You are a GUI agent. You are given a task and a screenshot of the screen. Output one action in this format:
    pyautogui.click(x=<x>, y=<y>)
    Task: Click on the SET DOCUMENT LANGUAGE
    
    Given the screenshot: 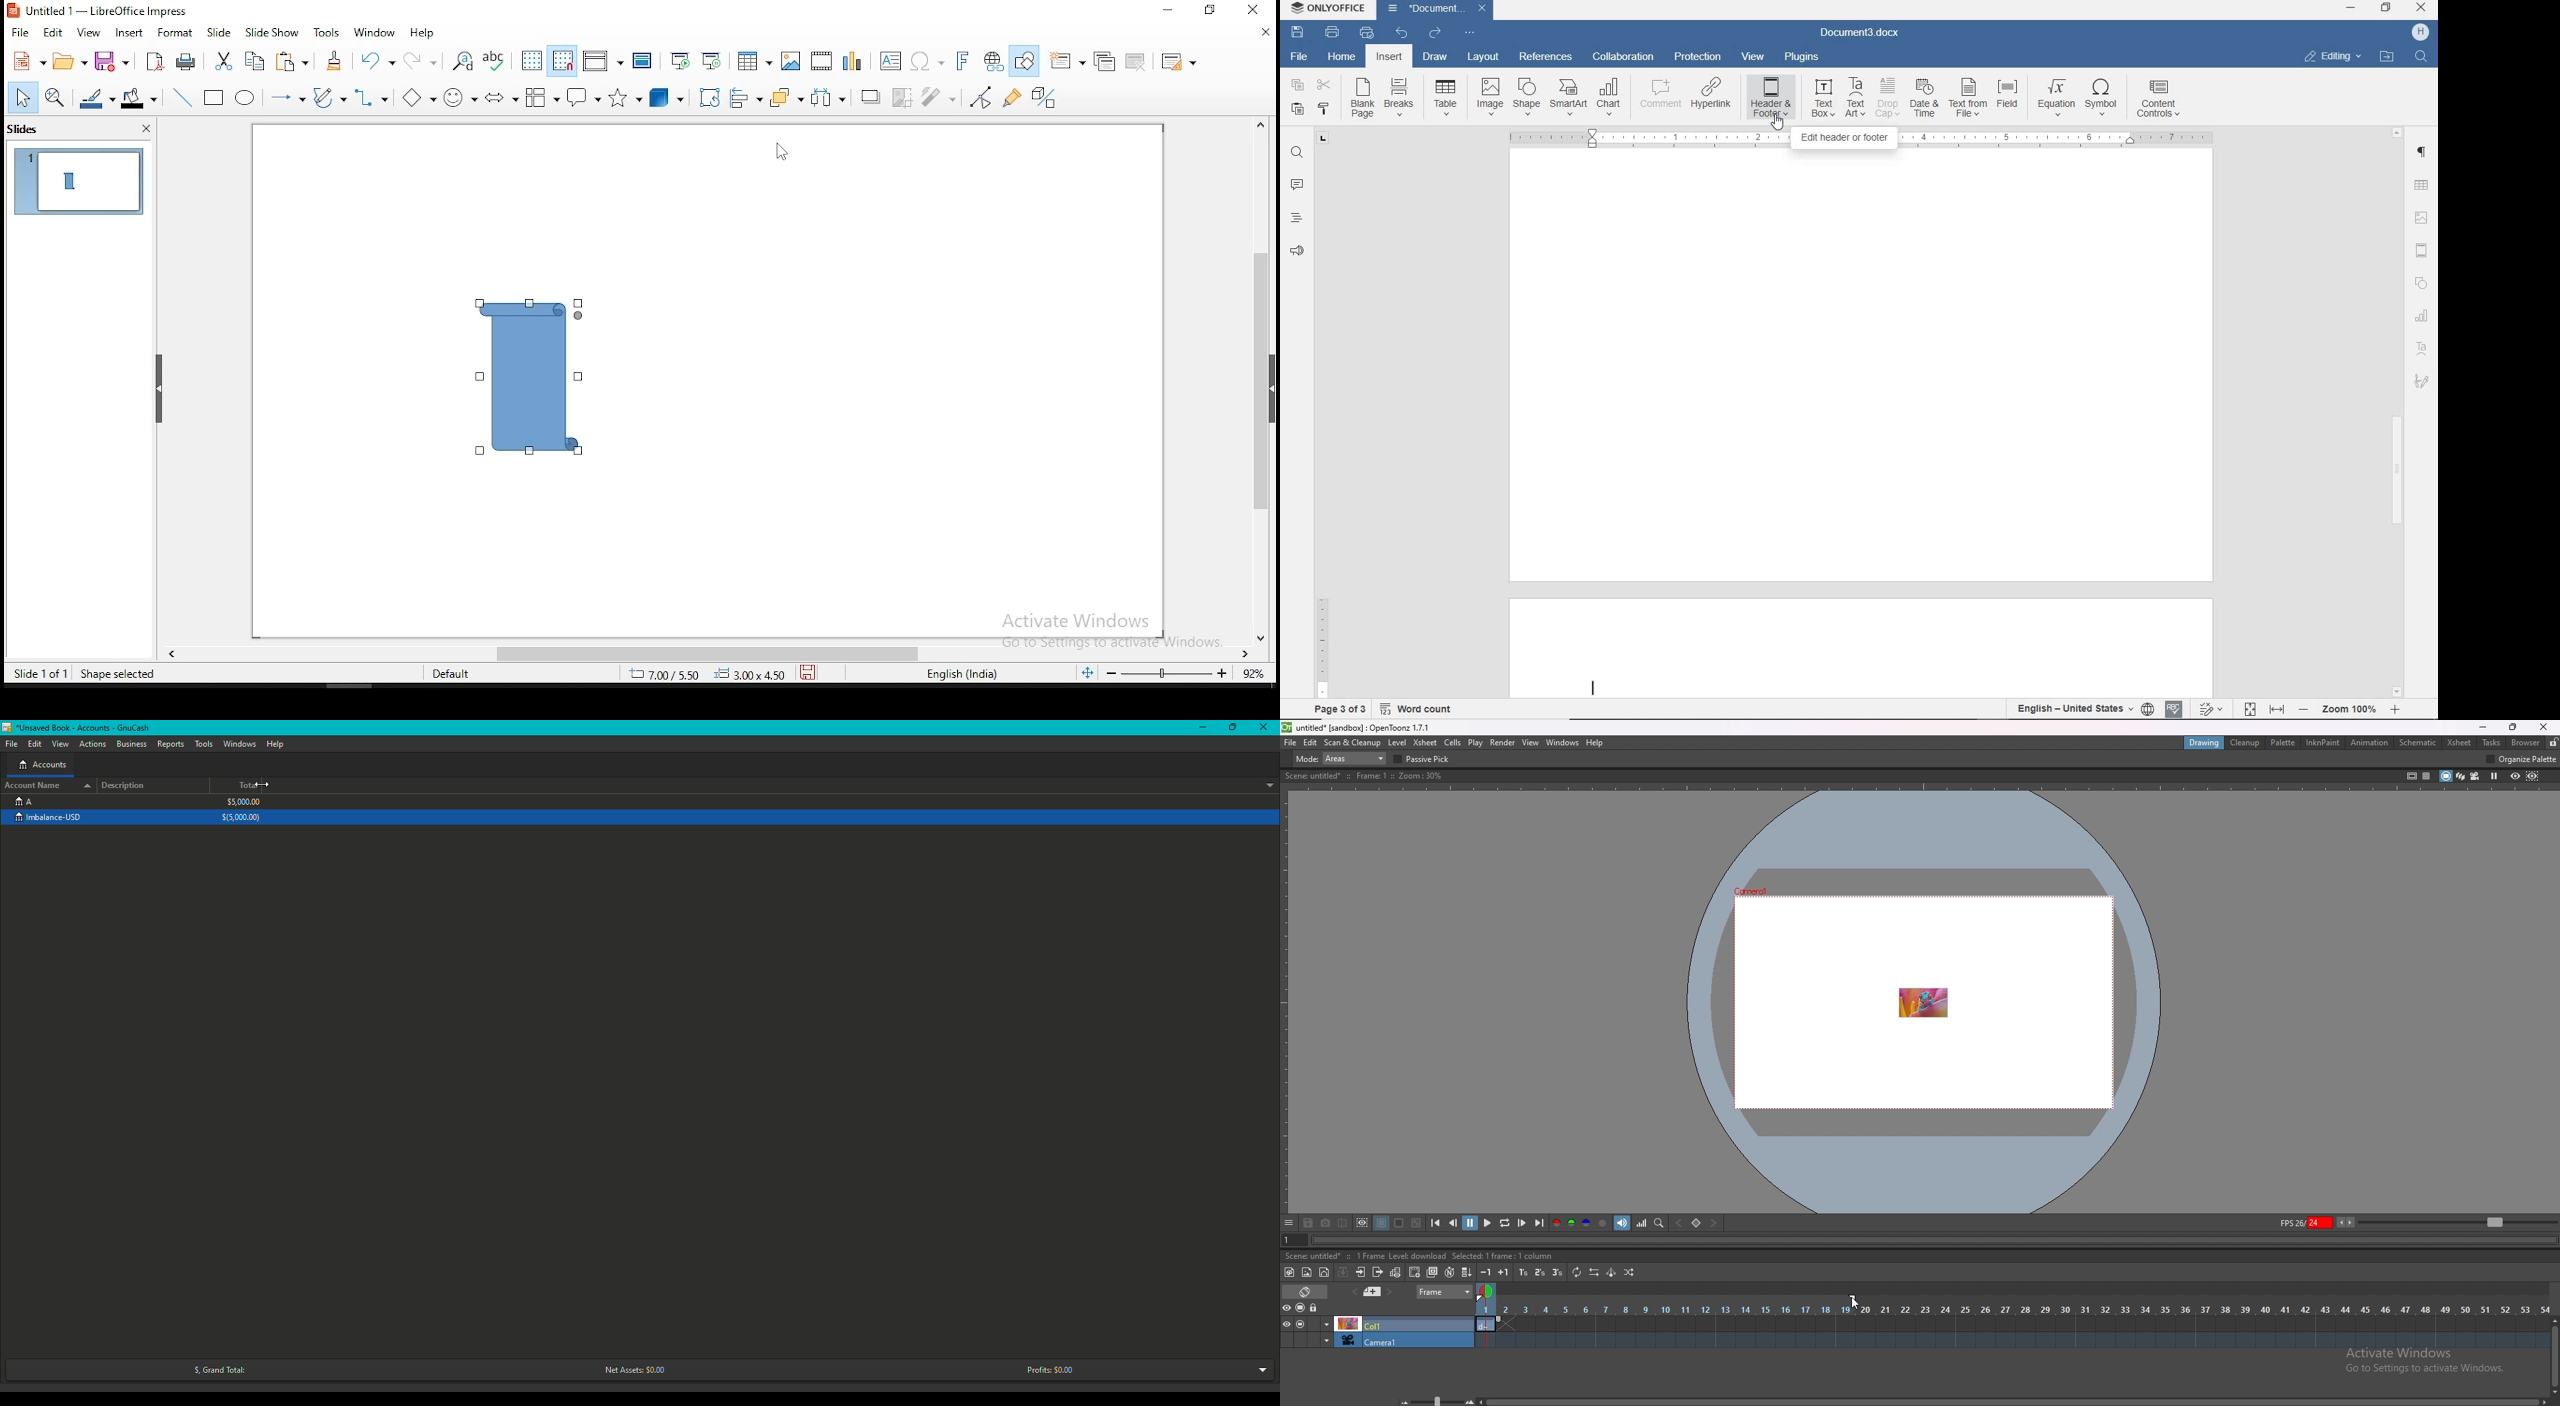 What is the action you would take?
    pyautogui.click(x=2149, y=709)
    